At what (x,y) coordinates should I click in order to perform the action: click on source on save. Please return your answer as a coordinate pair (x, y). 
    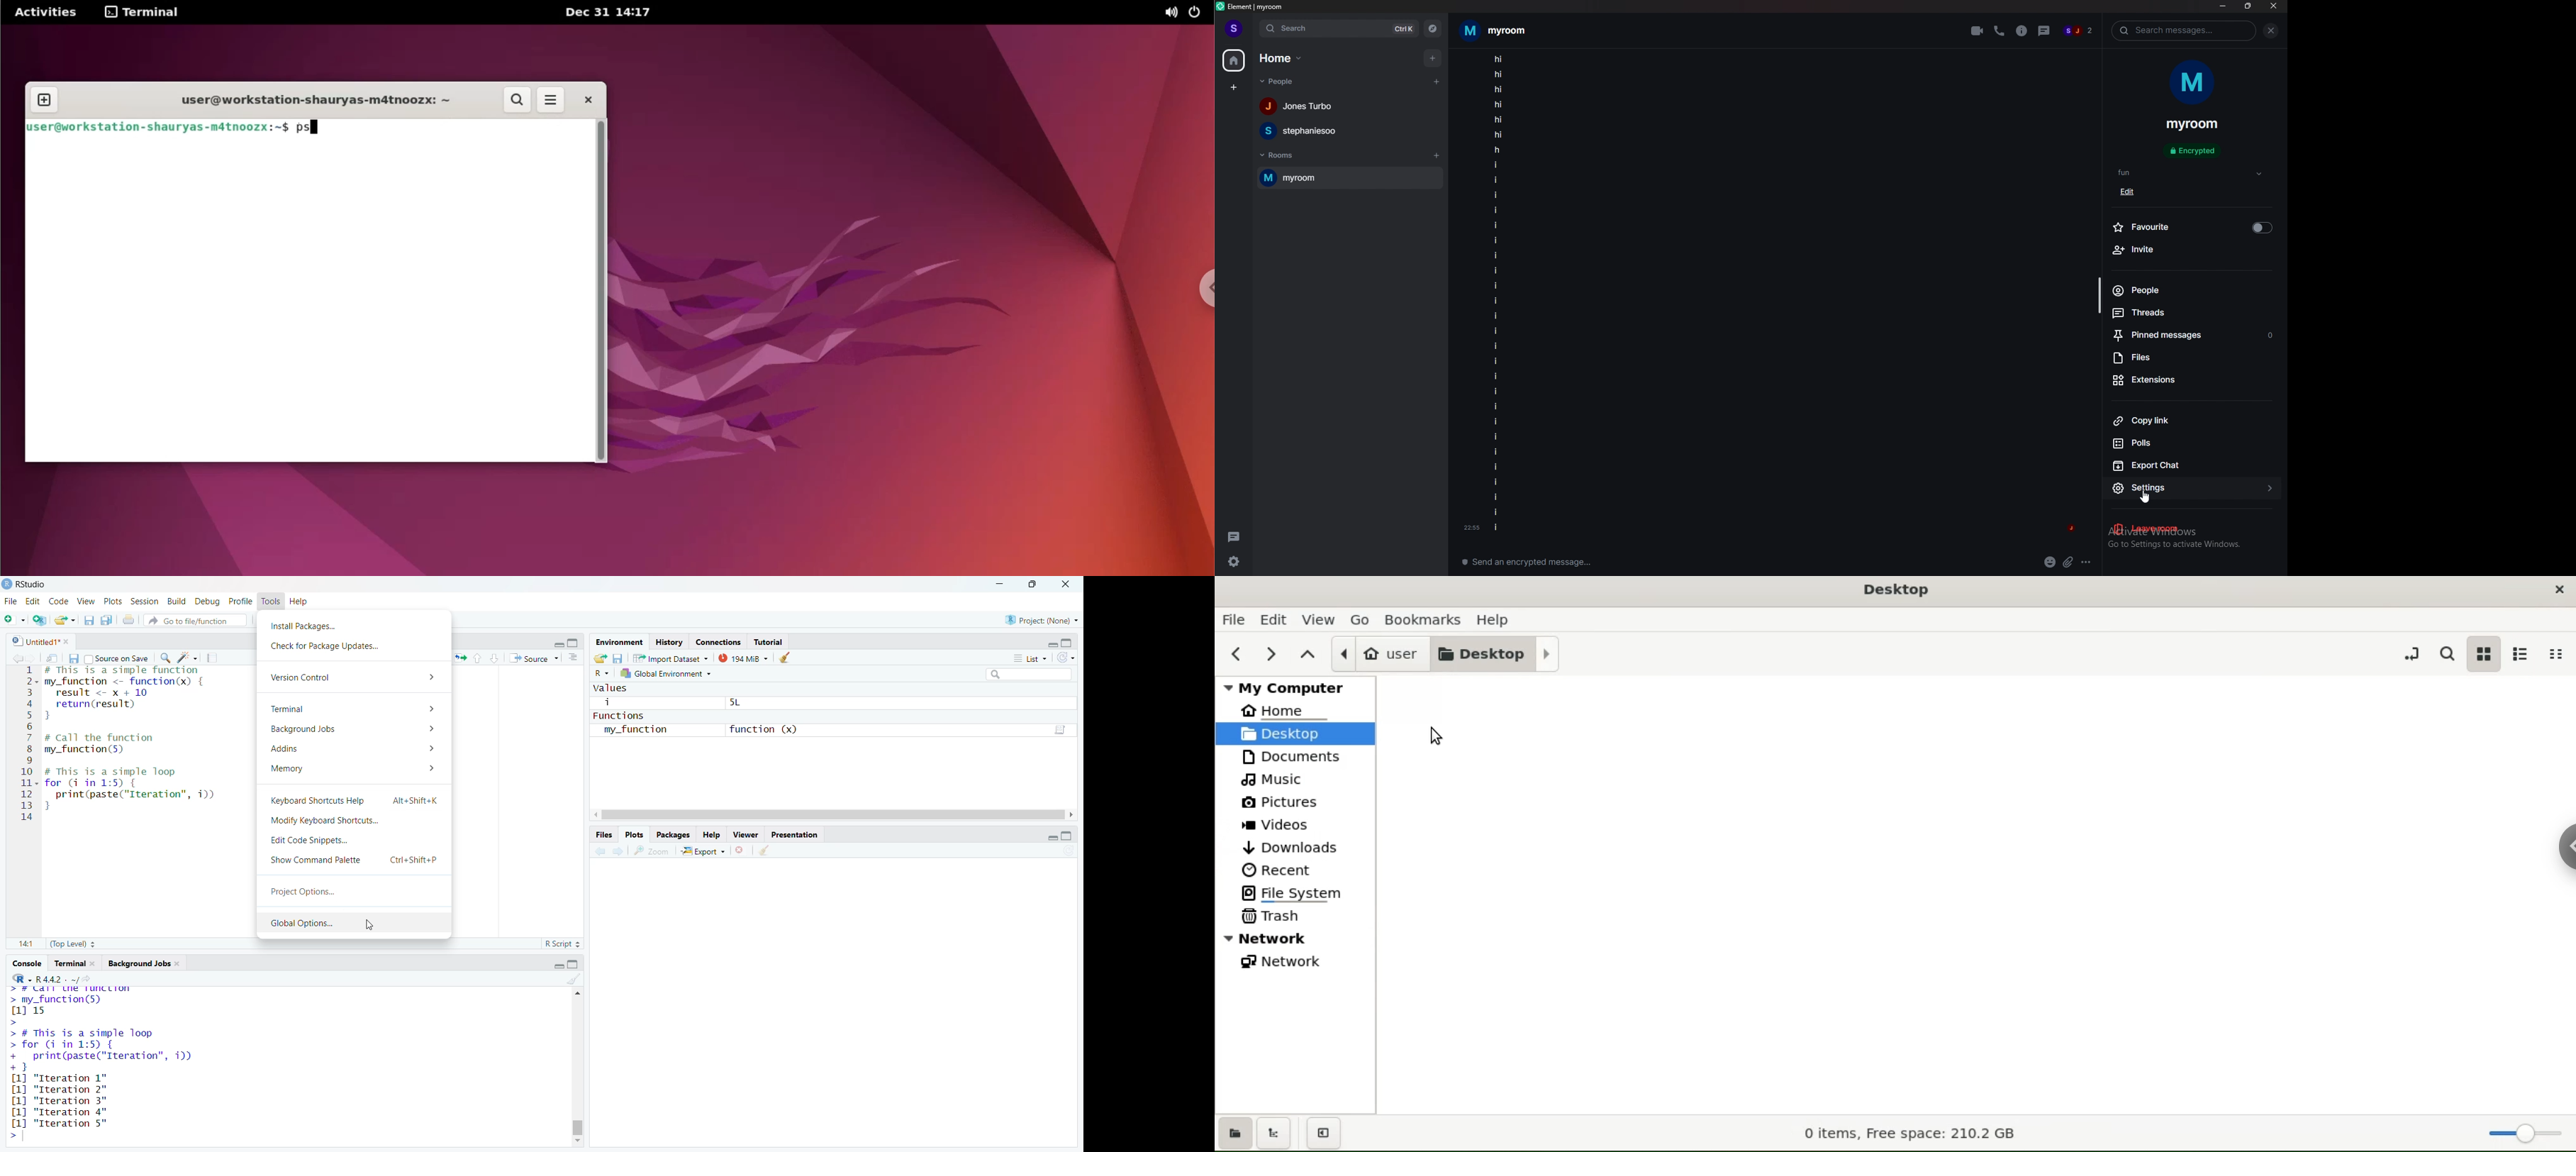
    Looking at the image, I should click on (117, 657).